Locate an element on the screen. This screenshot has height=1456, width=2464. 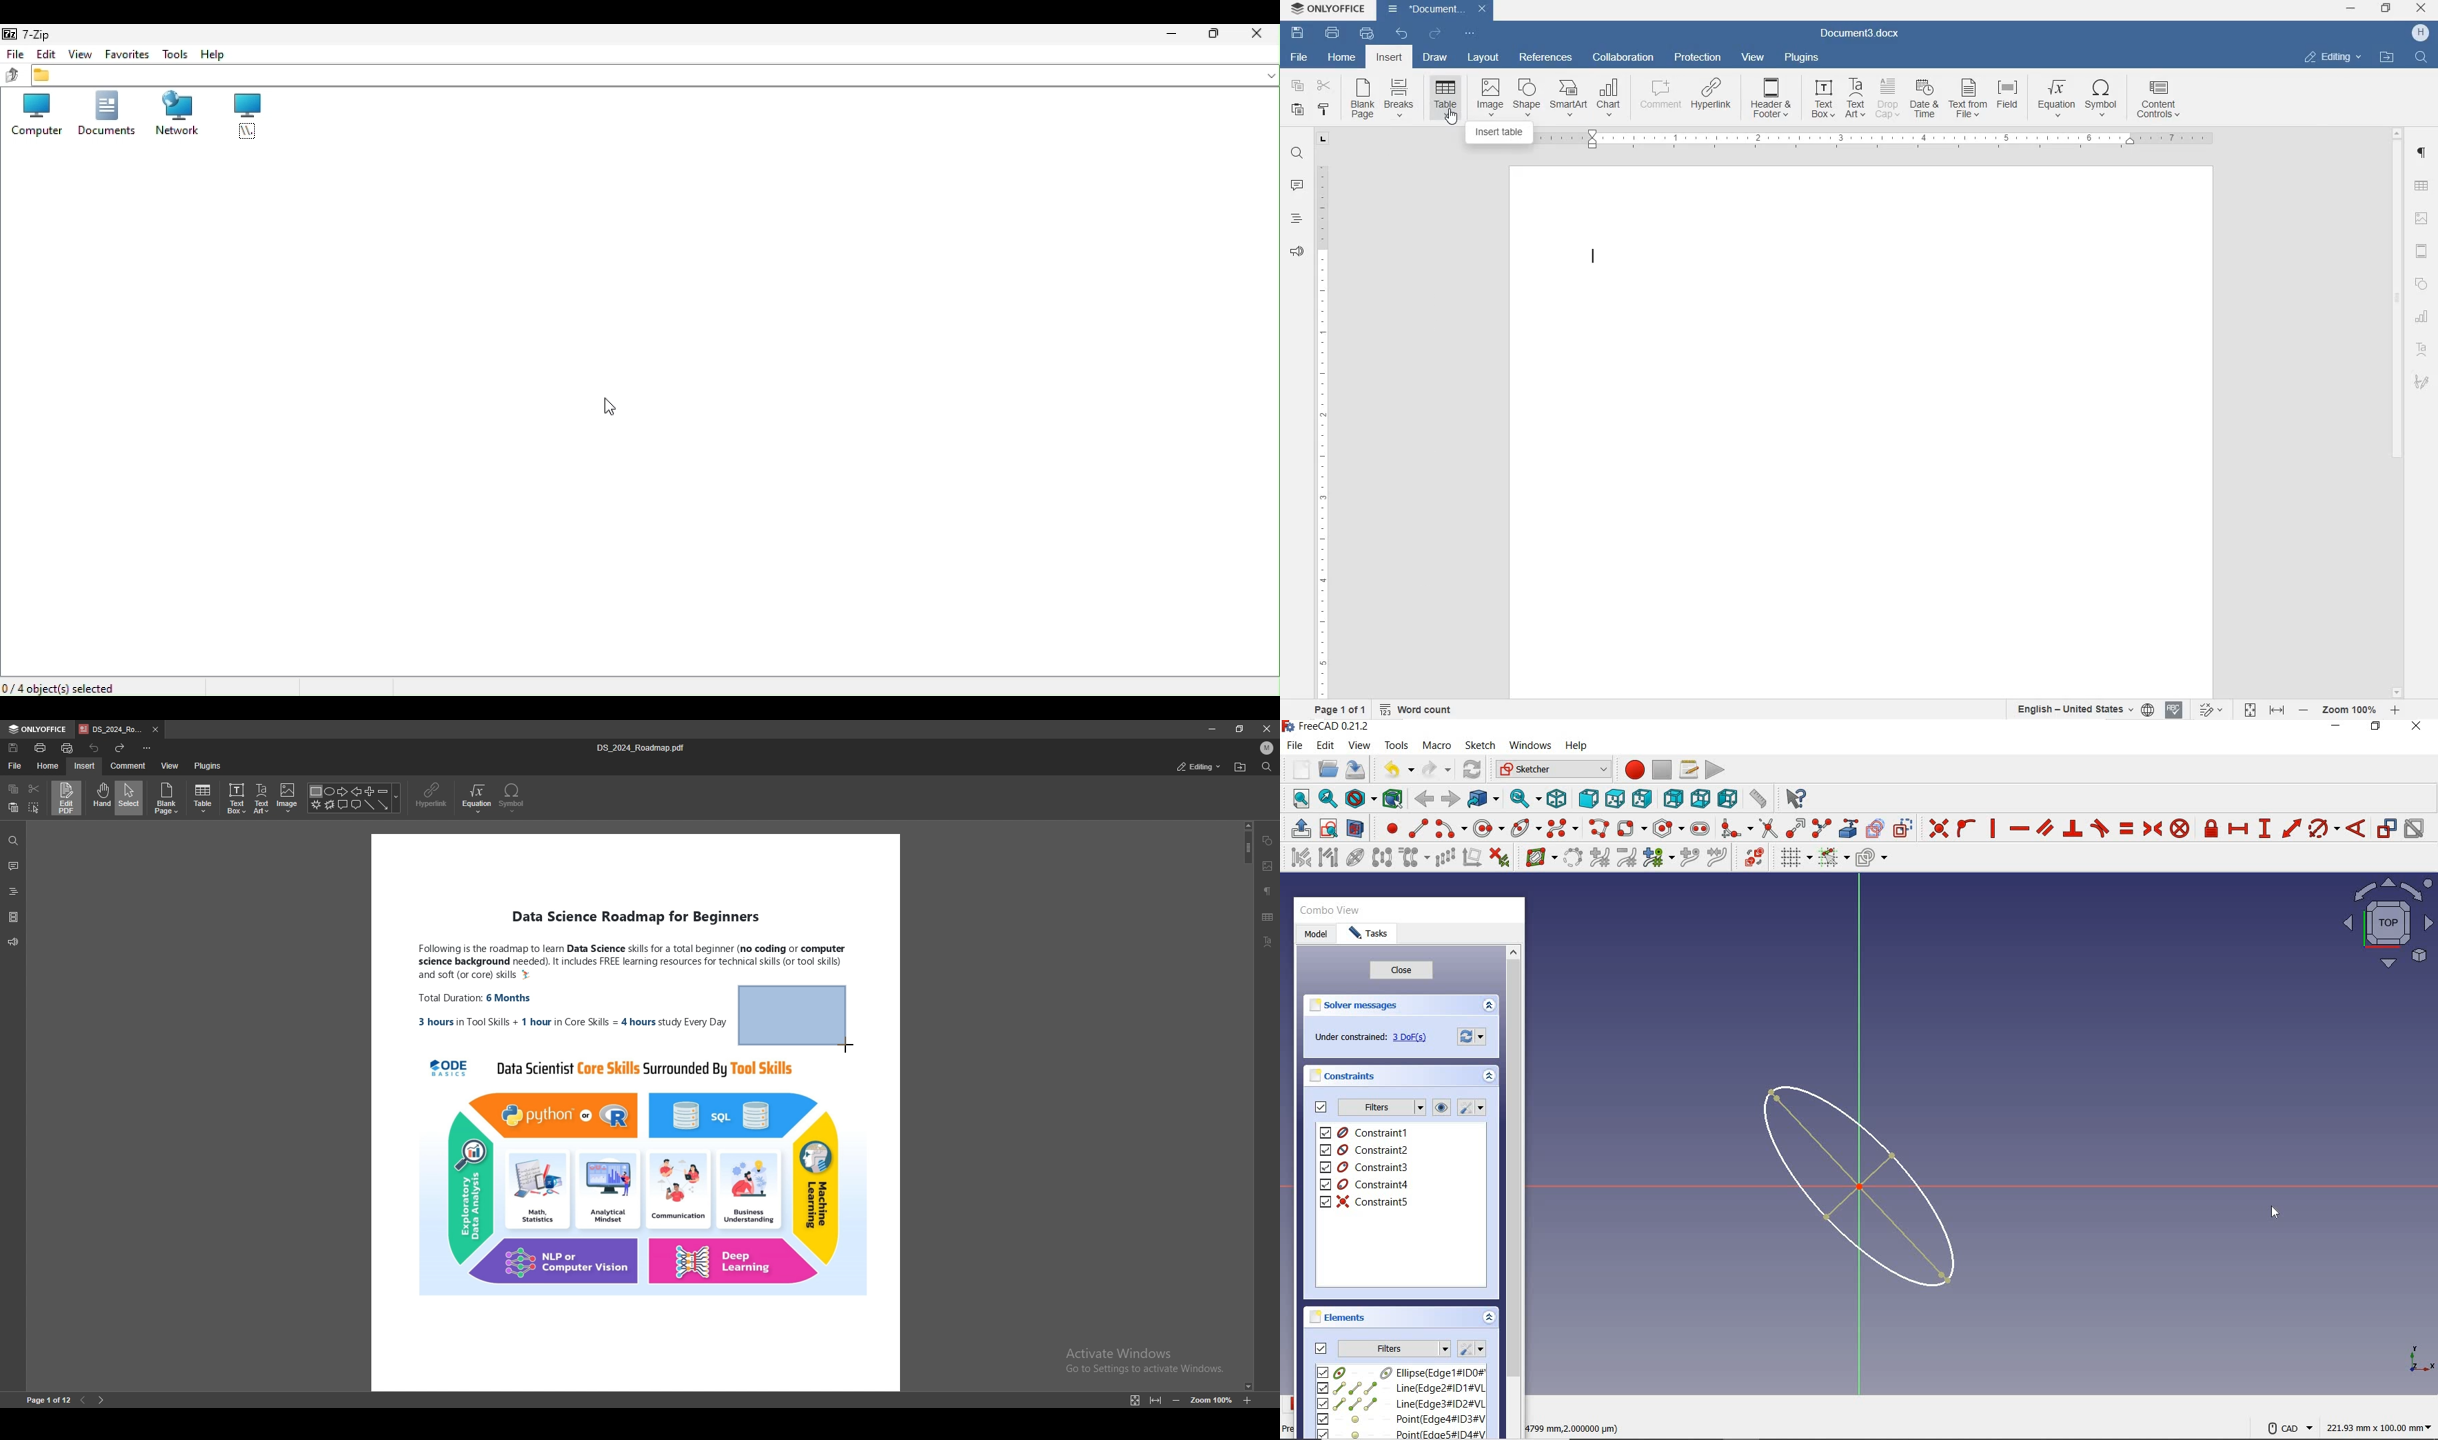
constraints is located at coordinates (1346, 1075).